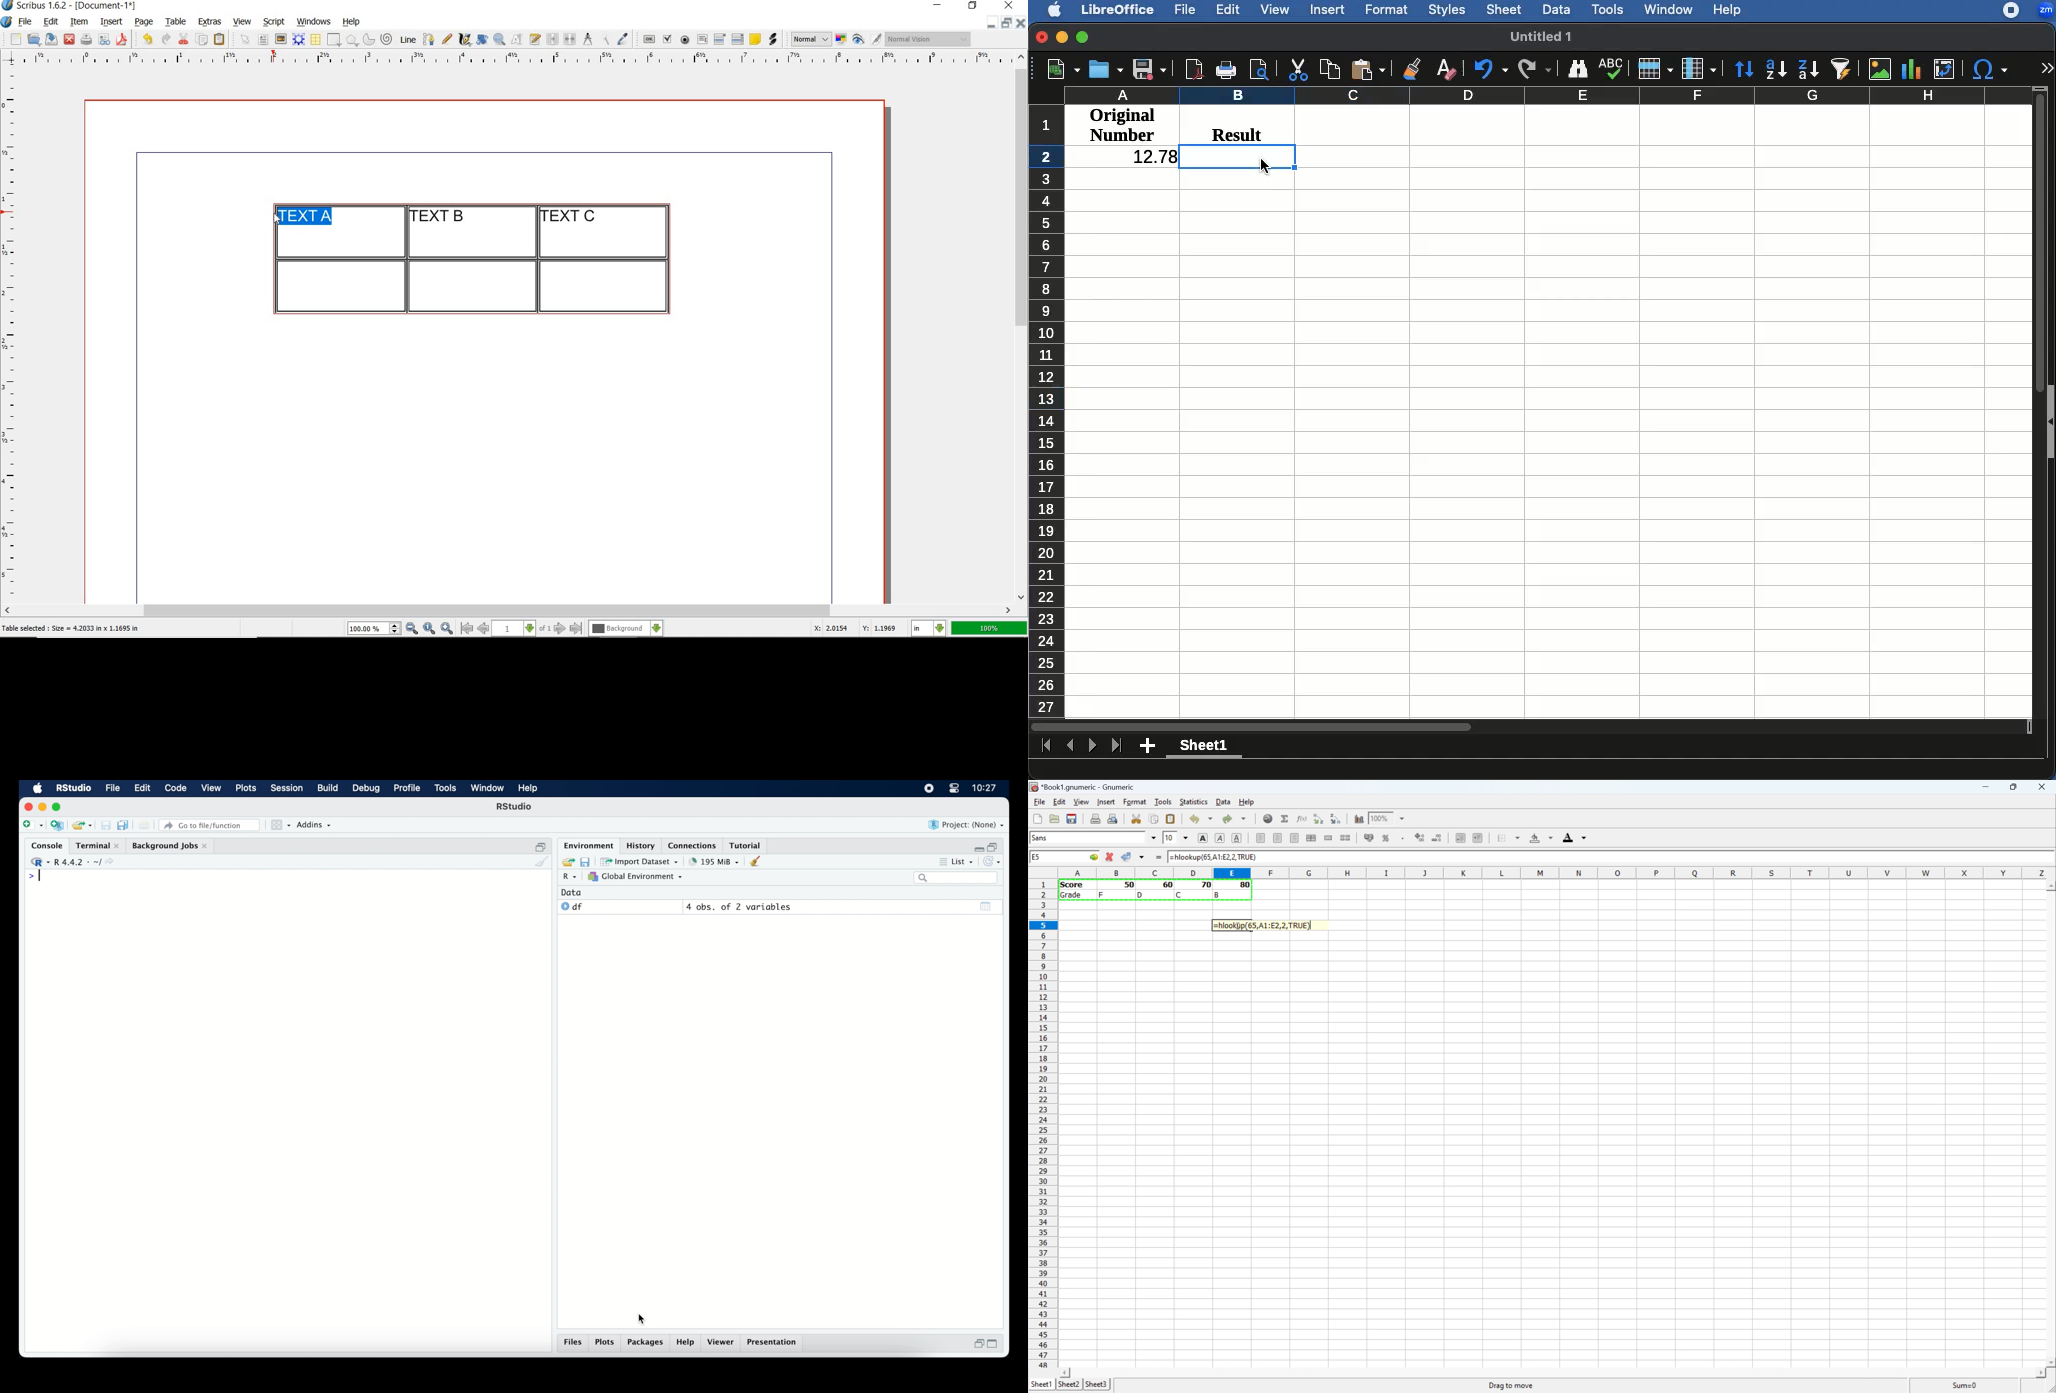 The height and width of the screenshot is (1400, 2072). Describe the element at coordinates (32, 826) in the screenshot. I see `create new file` at that location.